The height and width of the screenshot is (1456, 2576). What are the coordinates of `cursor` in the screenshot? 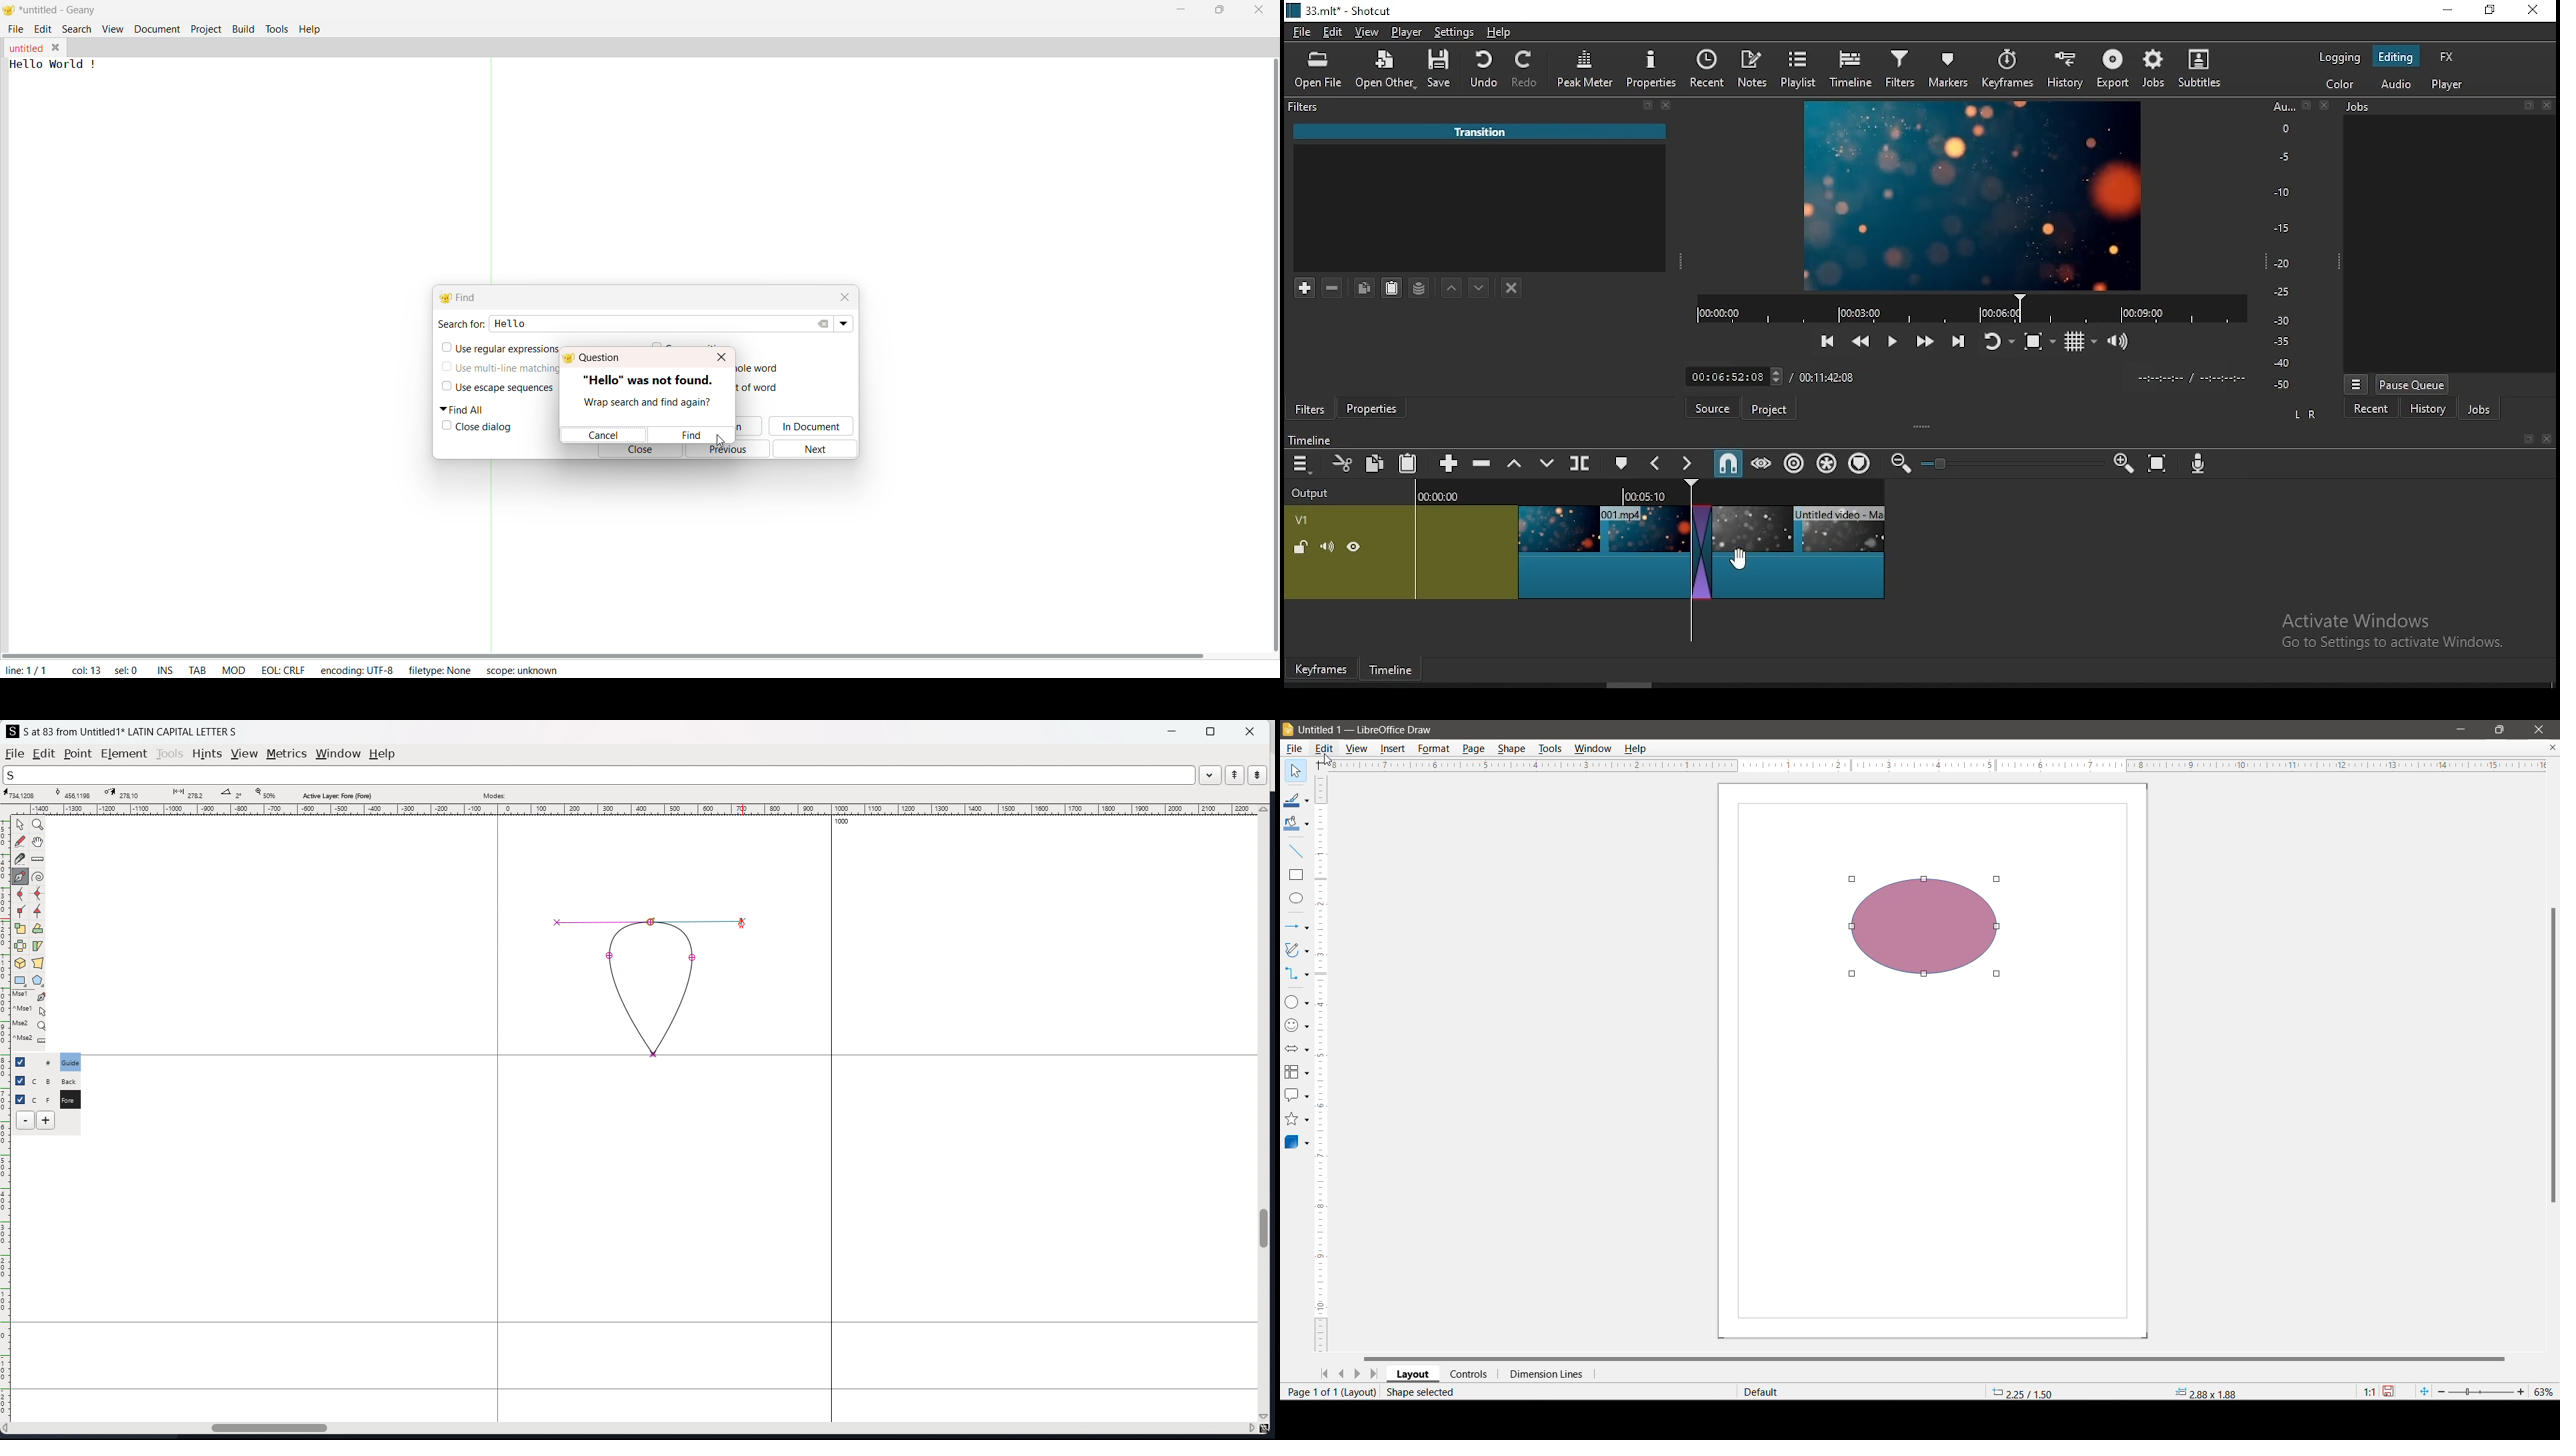 It's located at (1747, 565).